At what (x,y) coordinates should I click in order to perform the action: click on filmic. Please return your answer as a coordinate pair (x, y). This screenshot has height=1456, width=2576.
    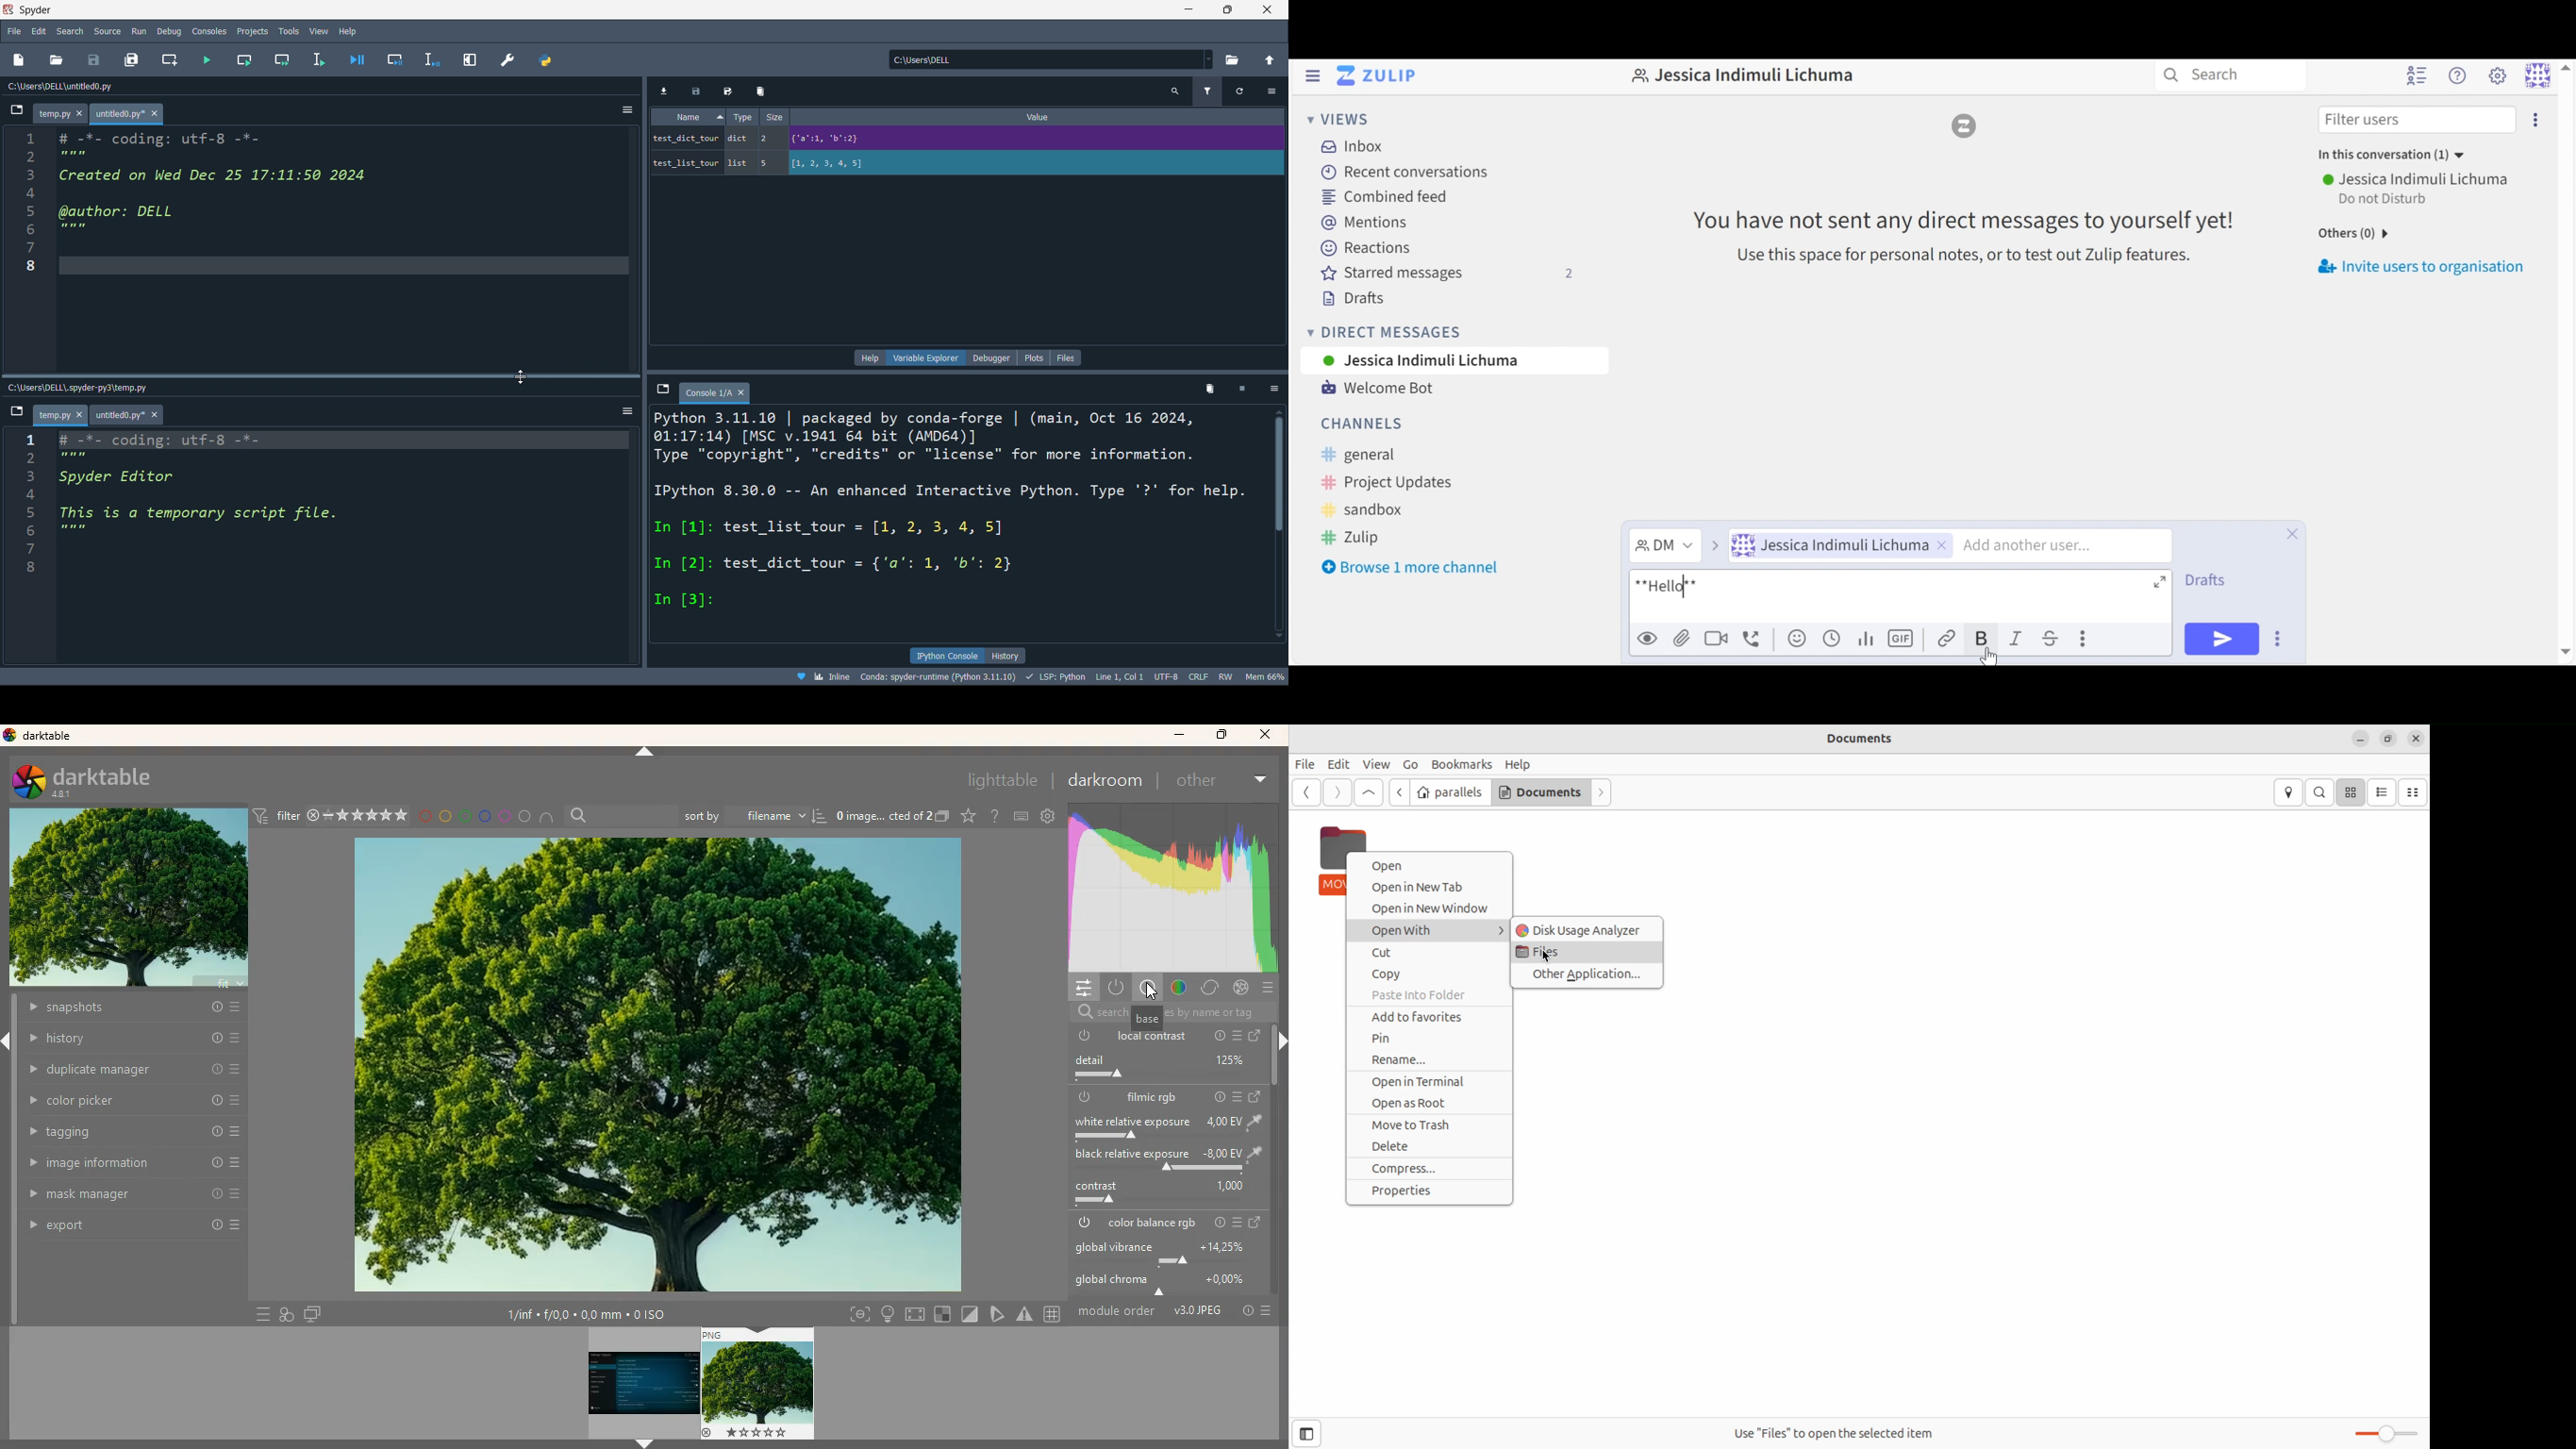
    Looking at the image, I should click on (1153, 1096).